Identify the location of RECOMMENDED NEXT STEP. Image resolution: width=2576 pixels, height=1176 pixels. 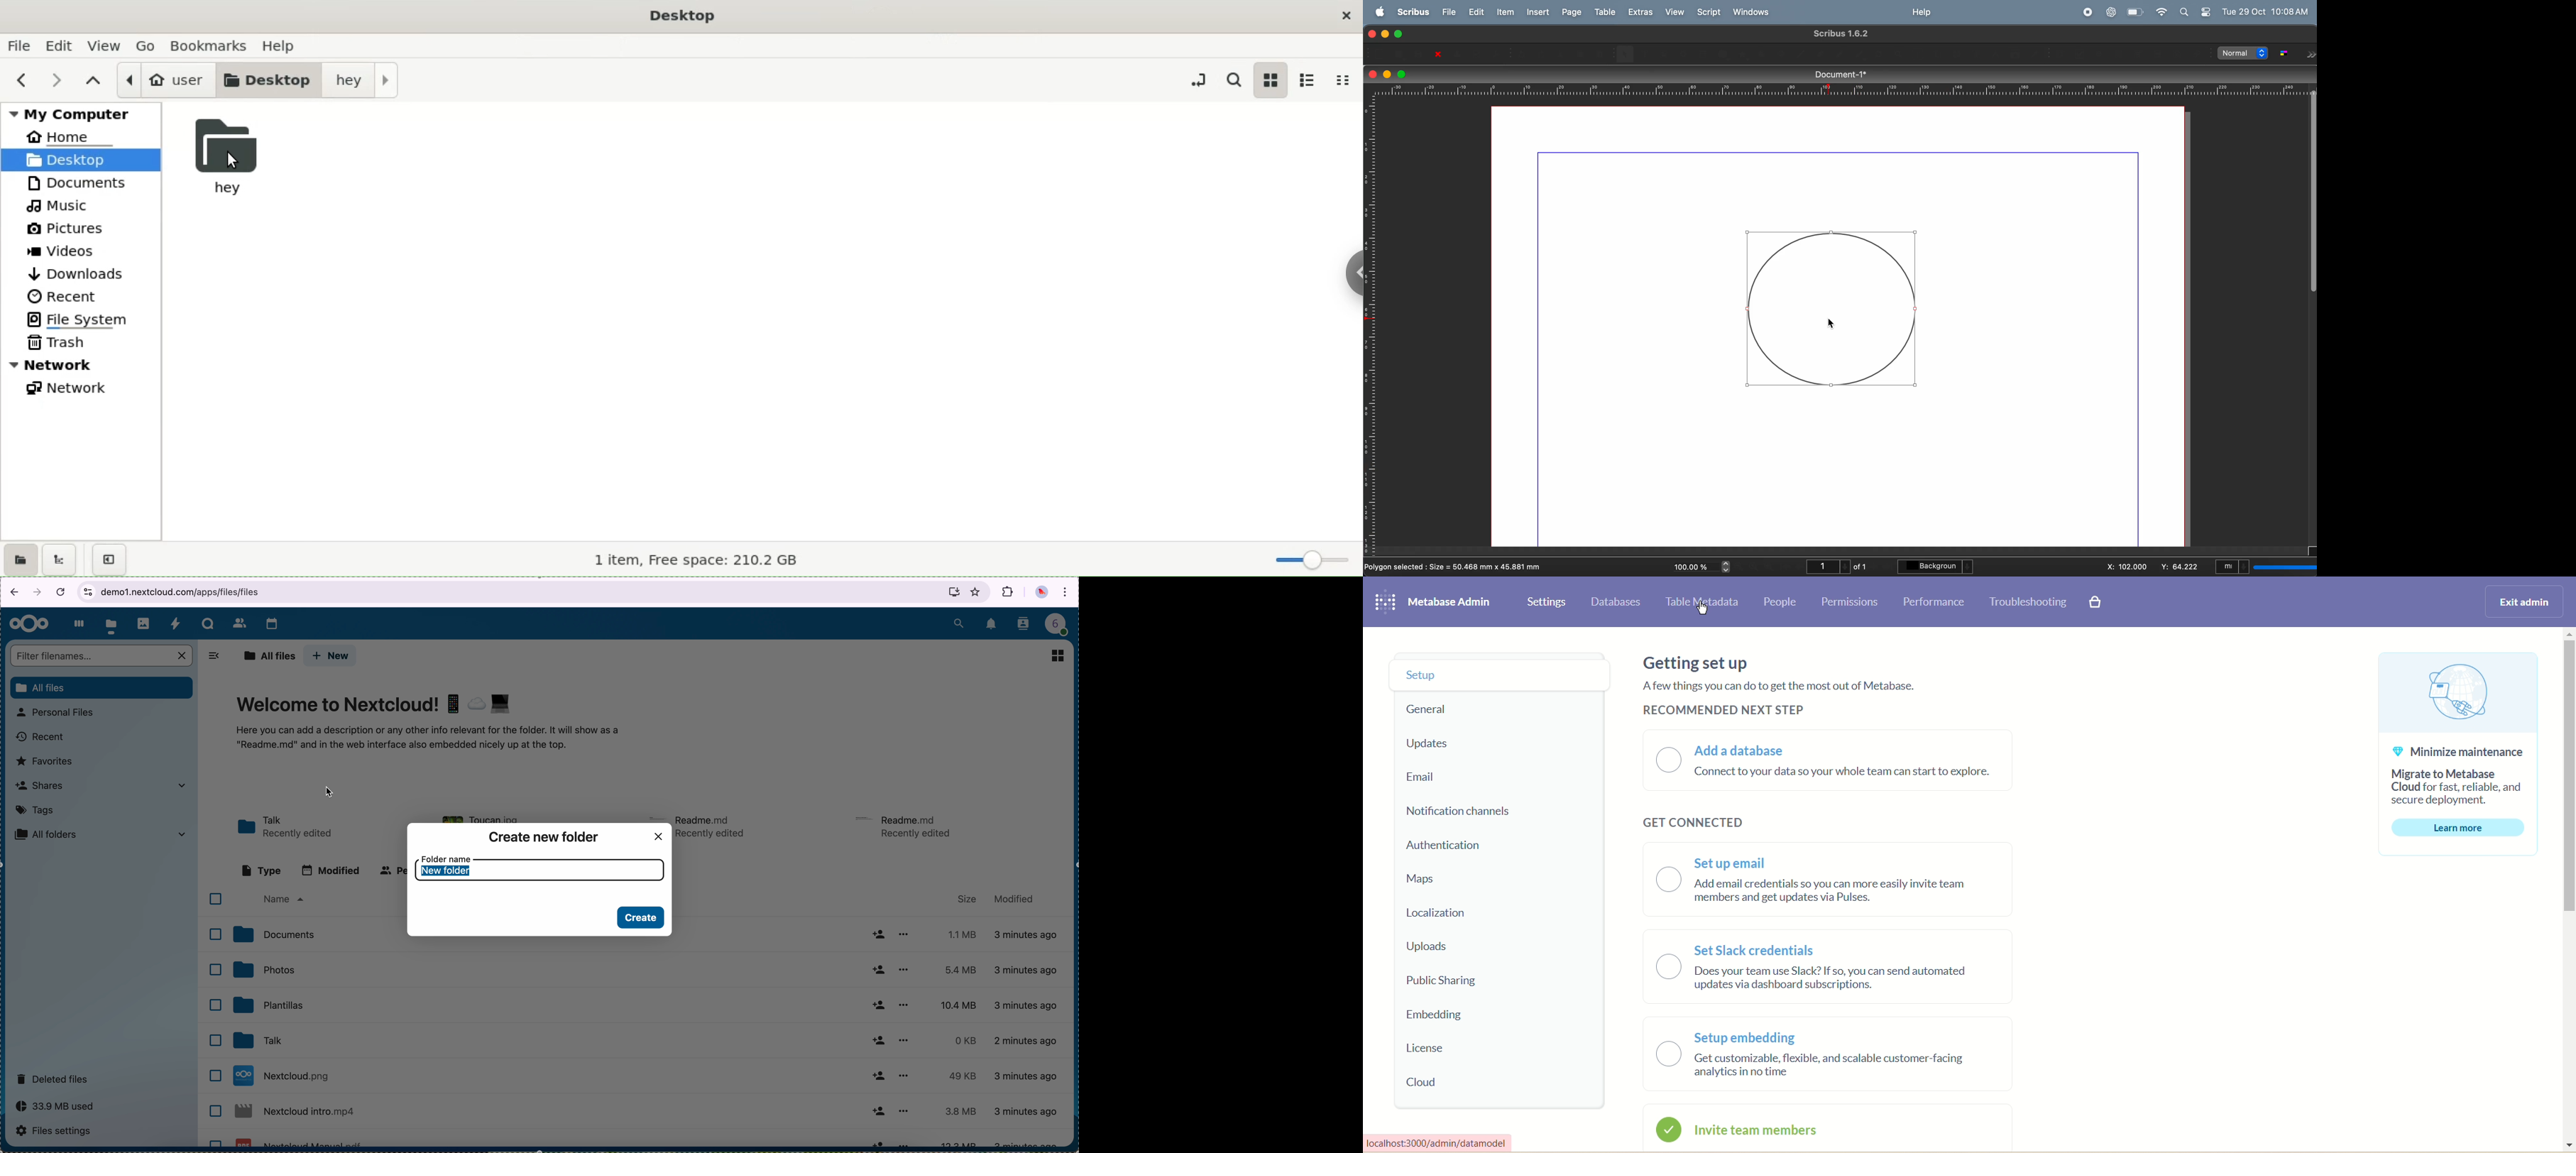
(1724, 711).